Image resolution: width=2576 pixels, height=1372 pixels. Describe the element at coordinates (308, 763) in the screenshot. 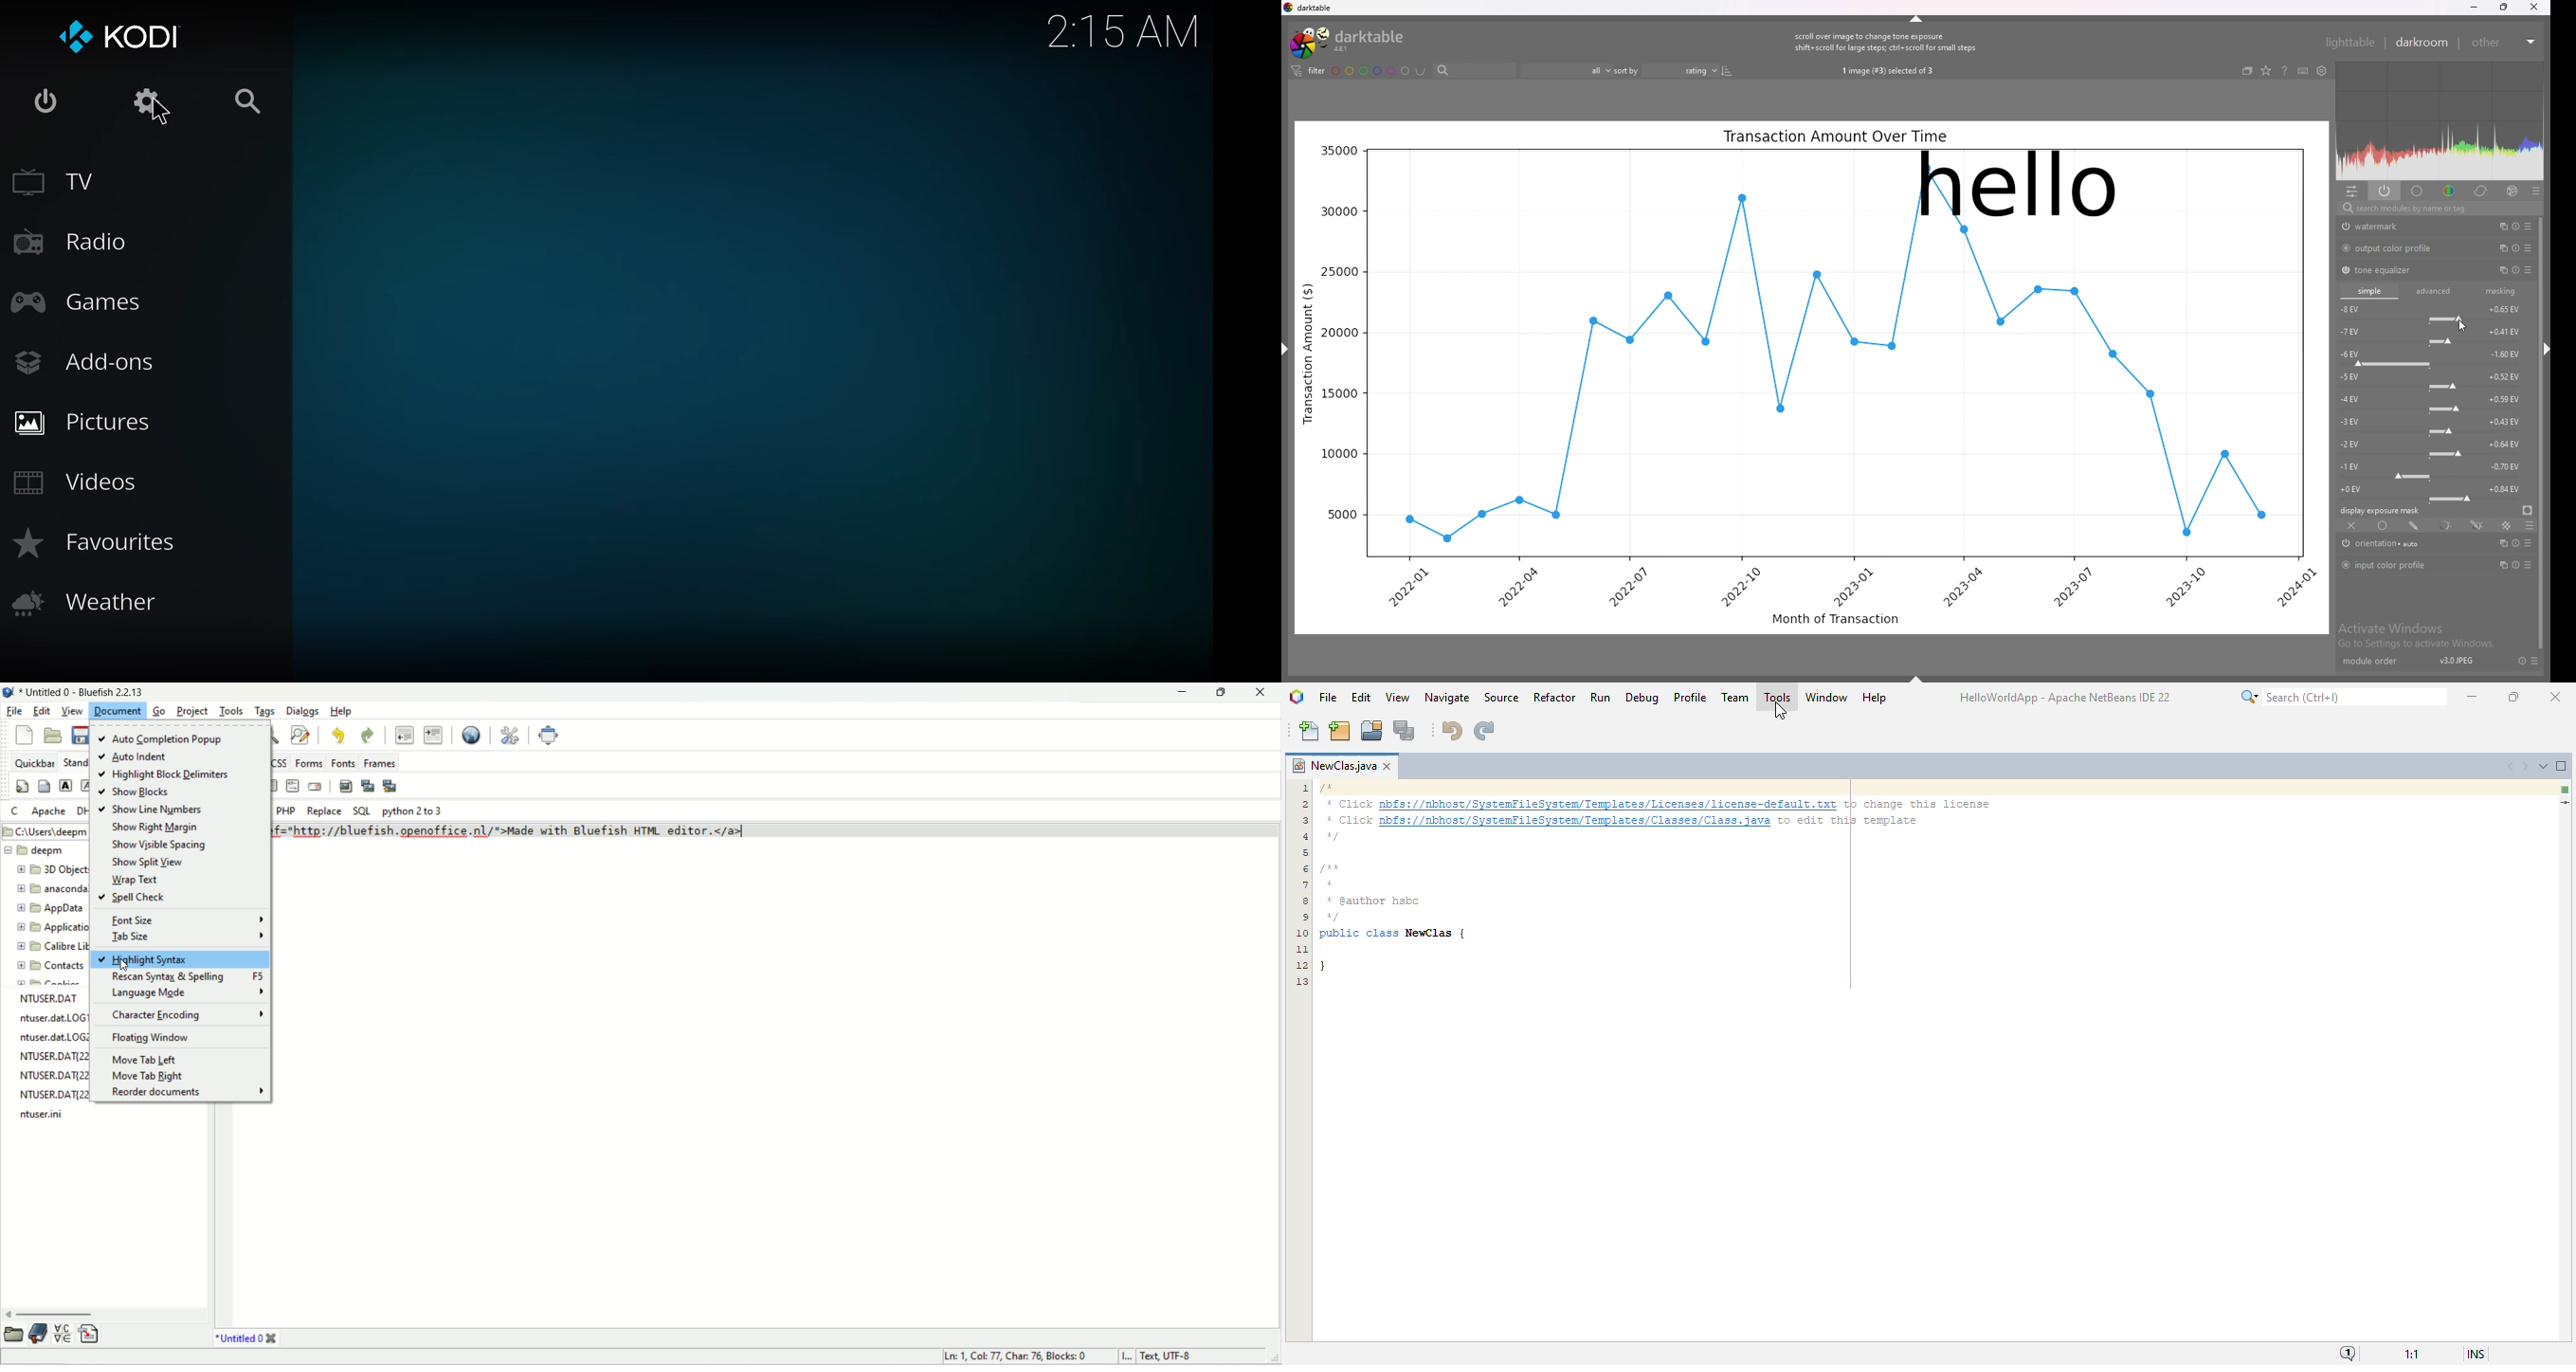

I see `forms` at that location.